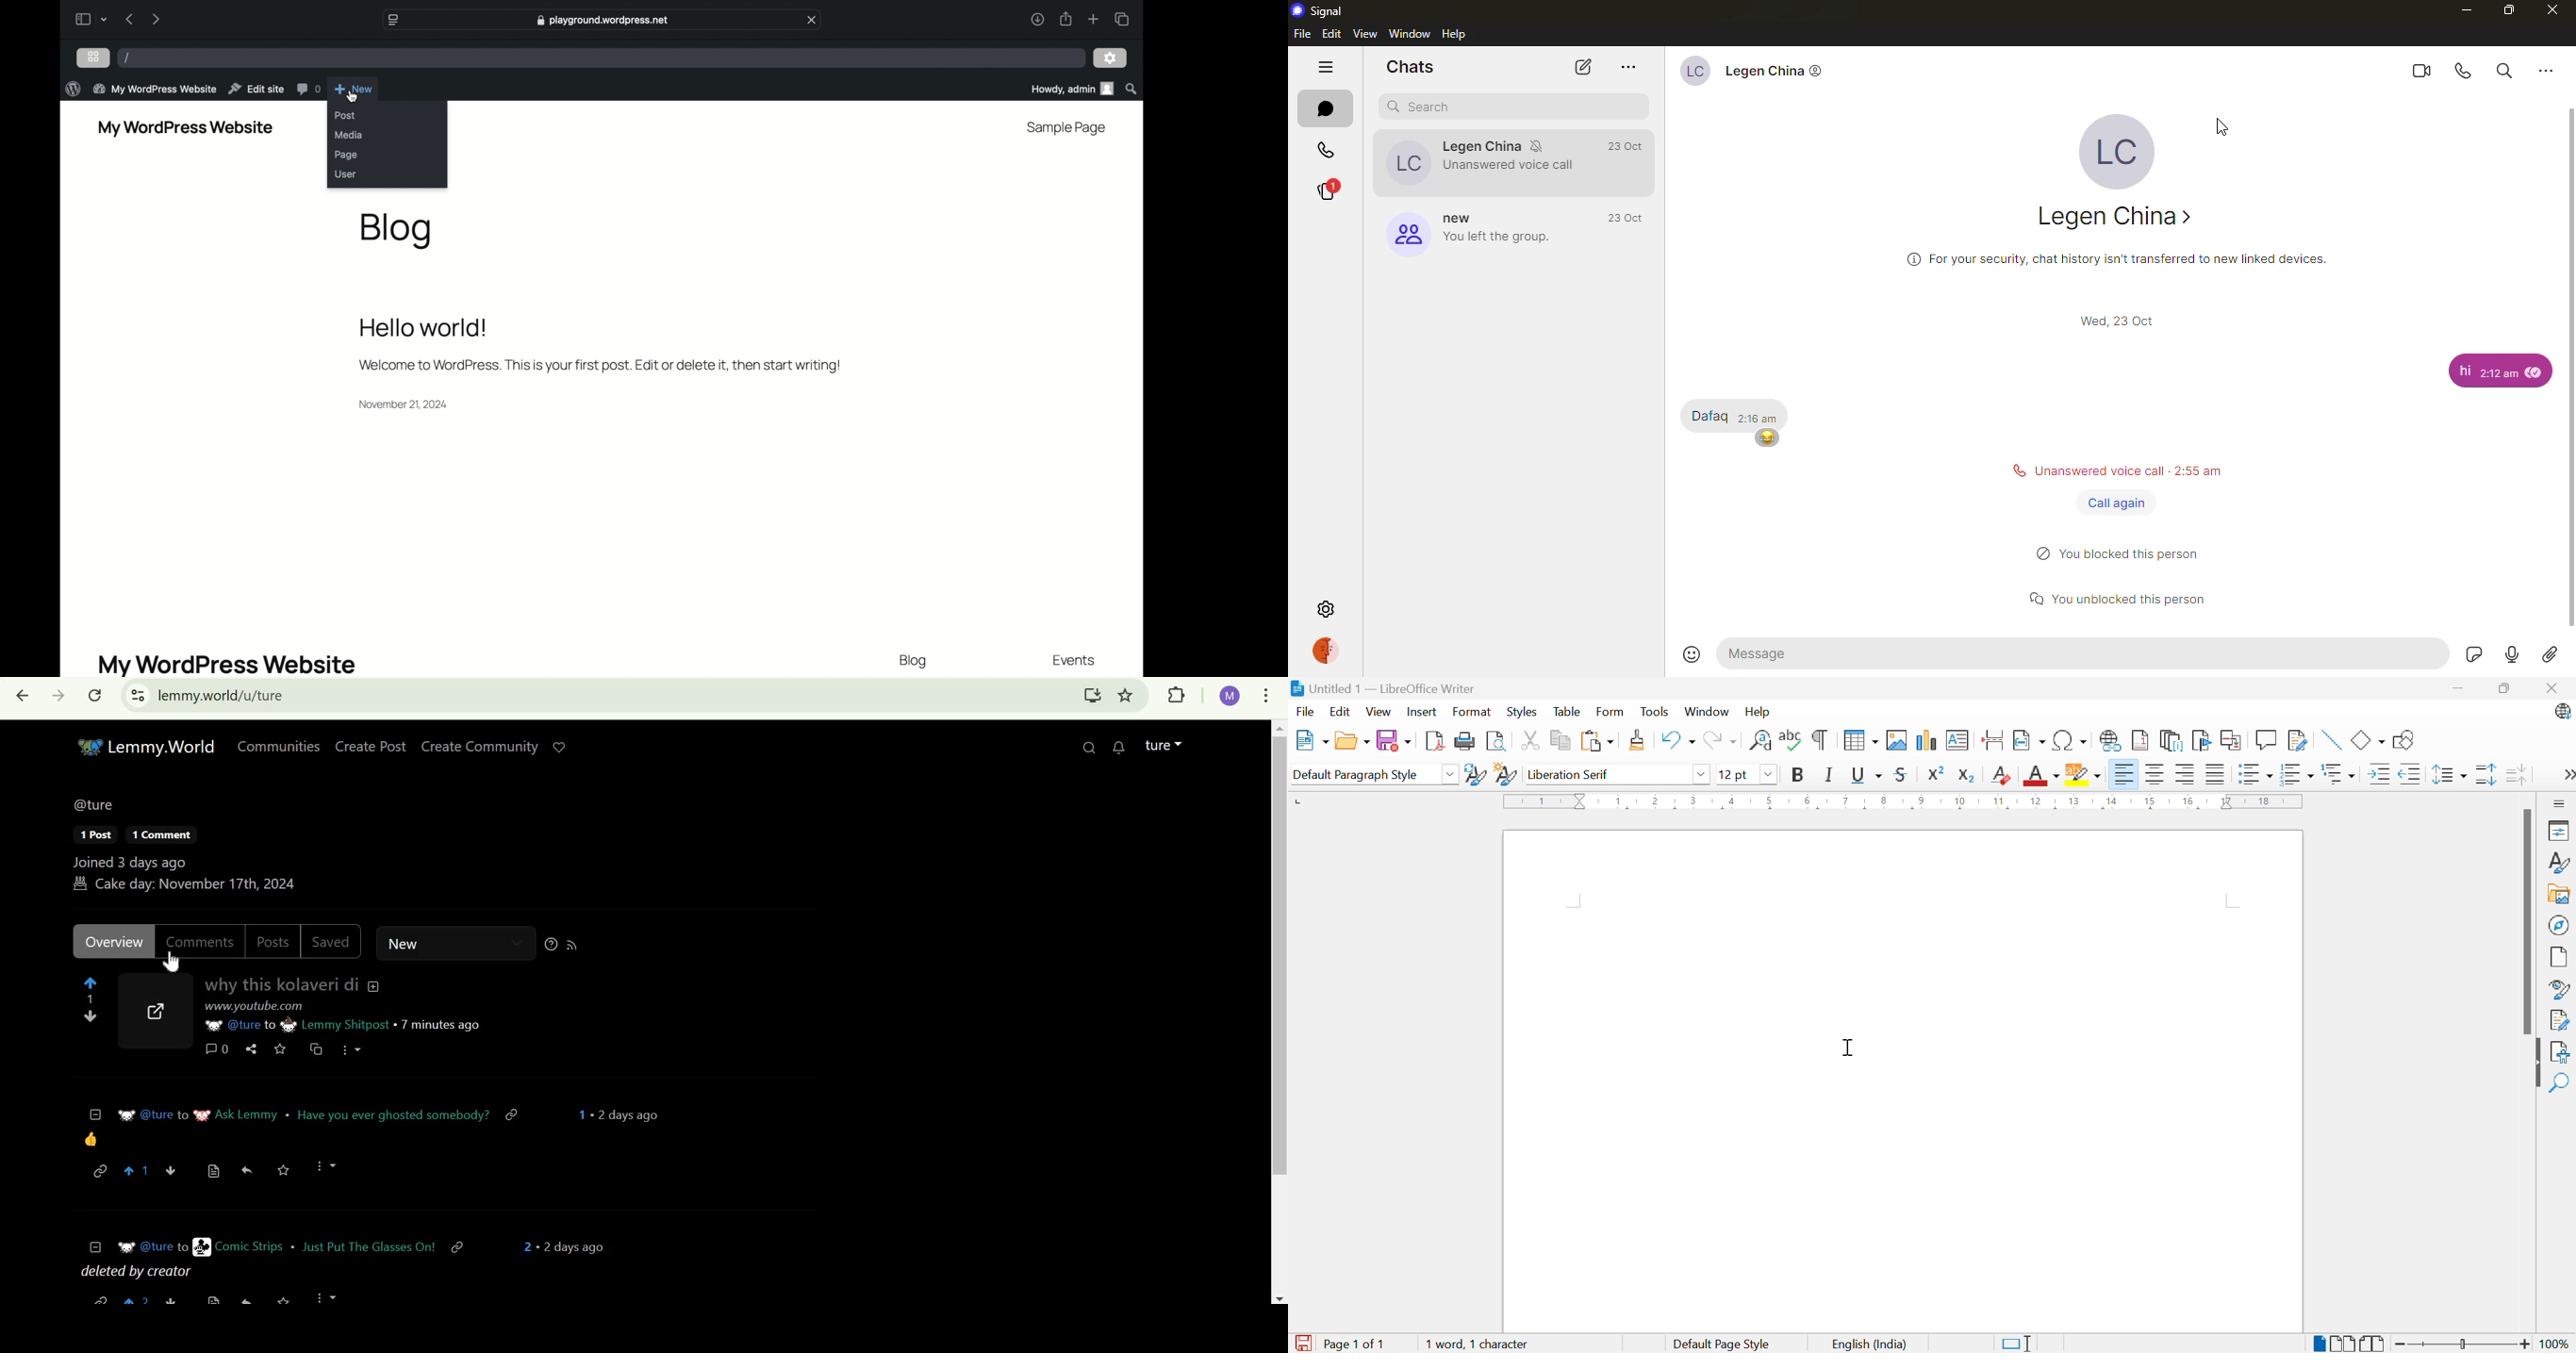  Describe the element at coordinates (2157, 777) in the screenshot. I see `Align center` at that location.